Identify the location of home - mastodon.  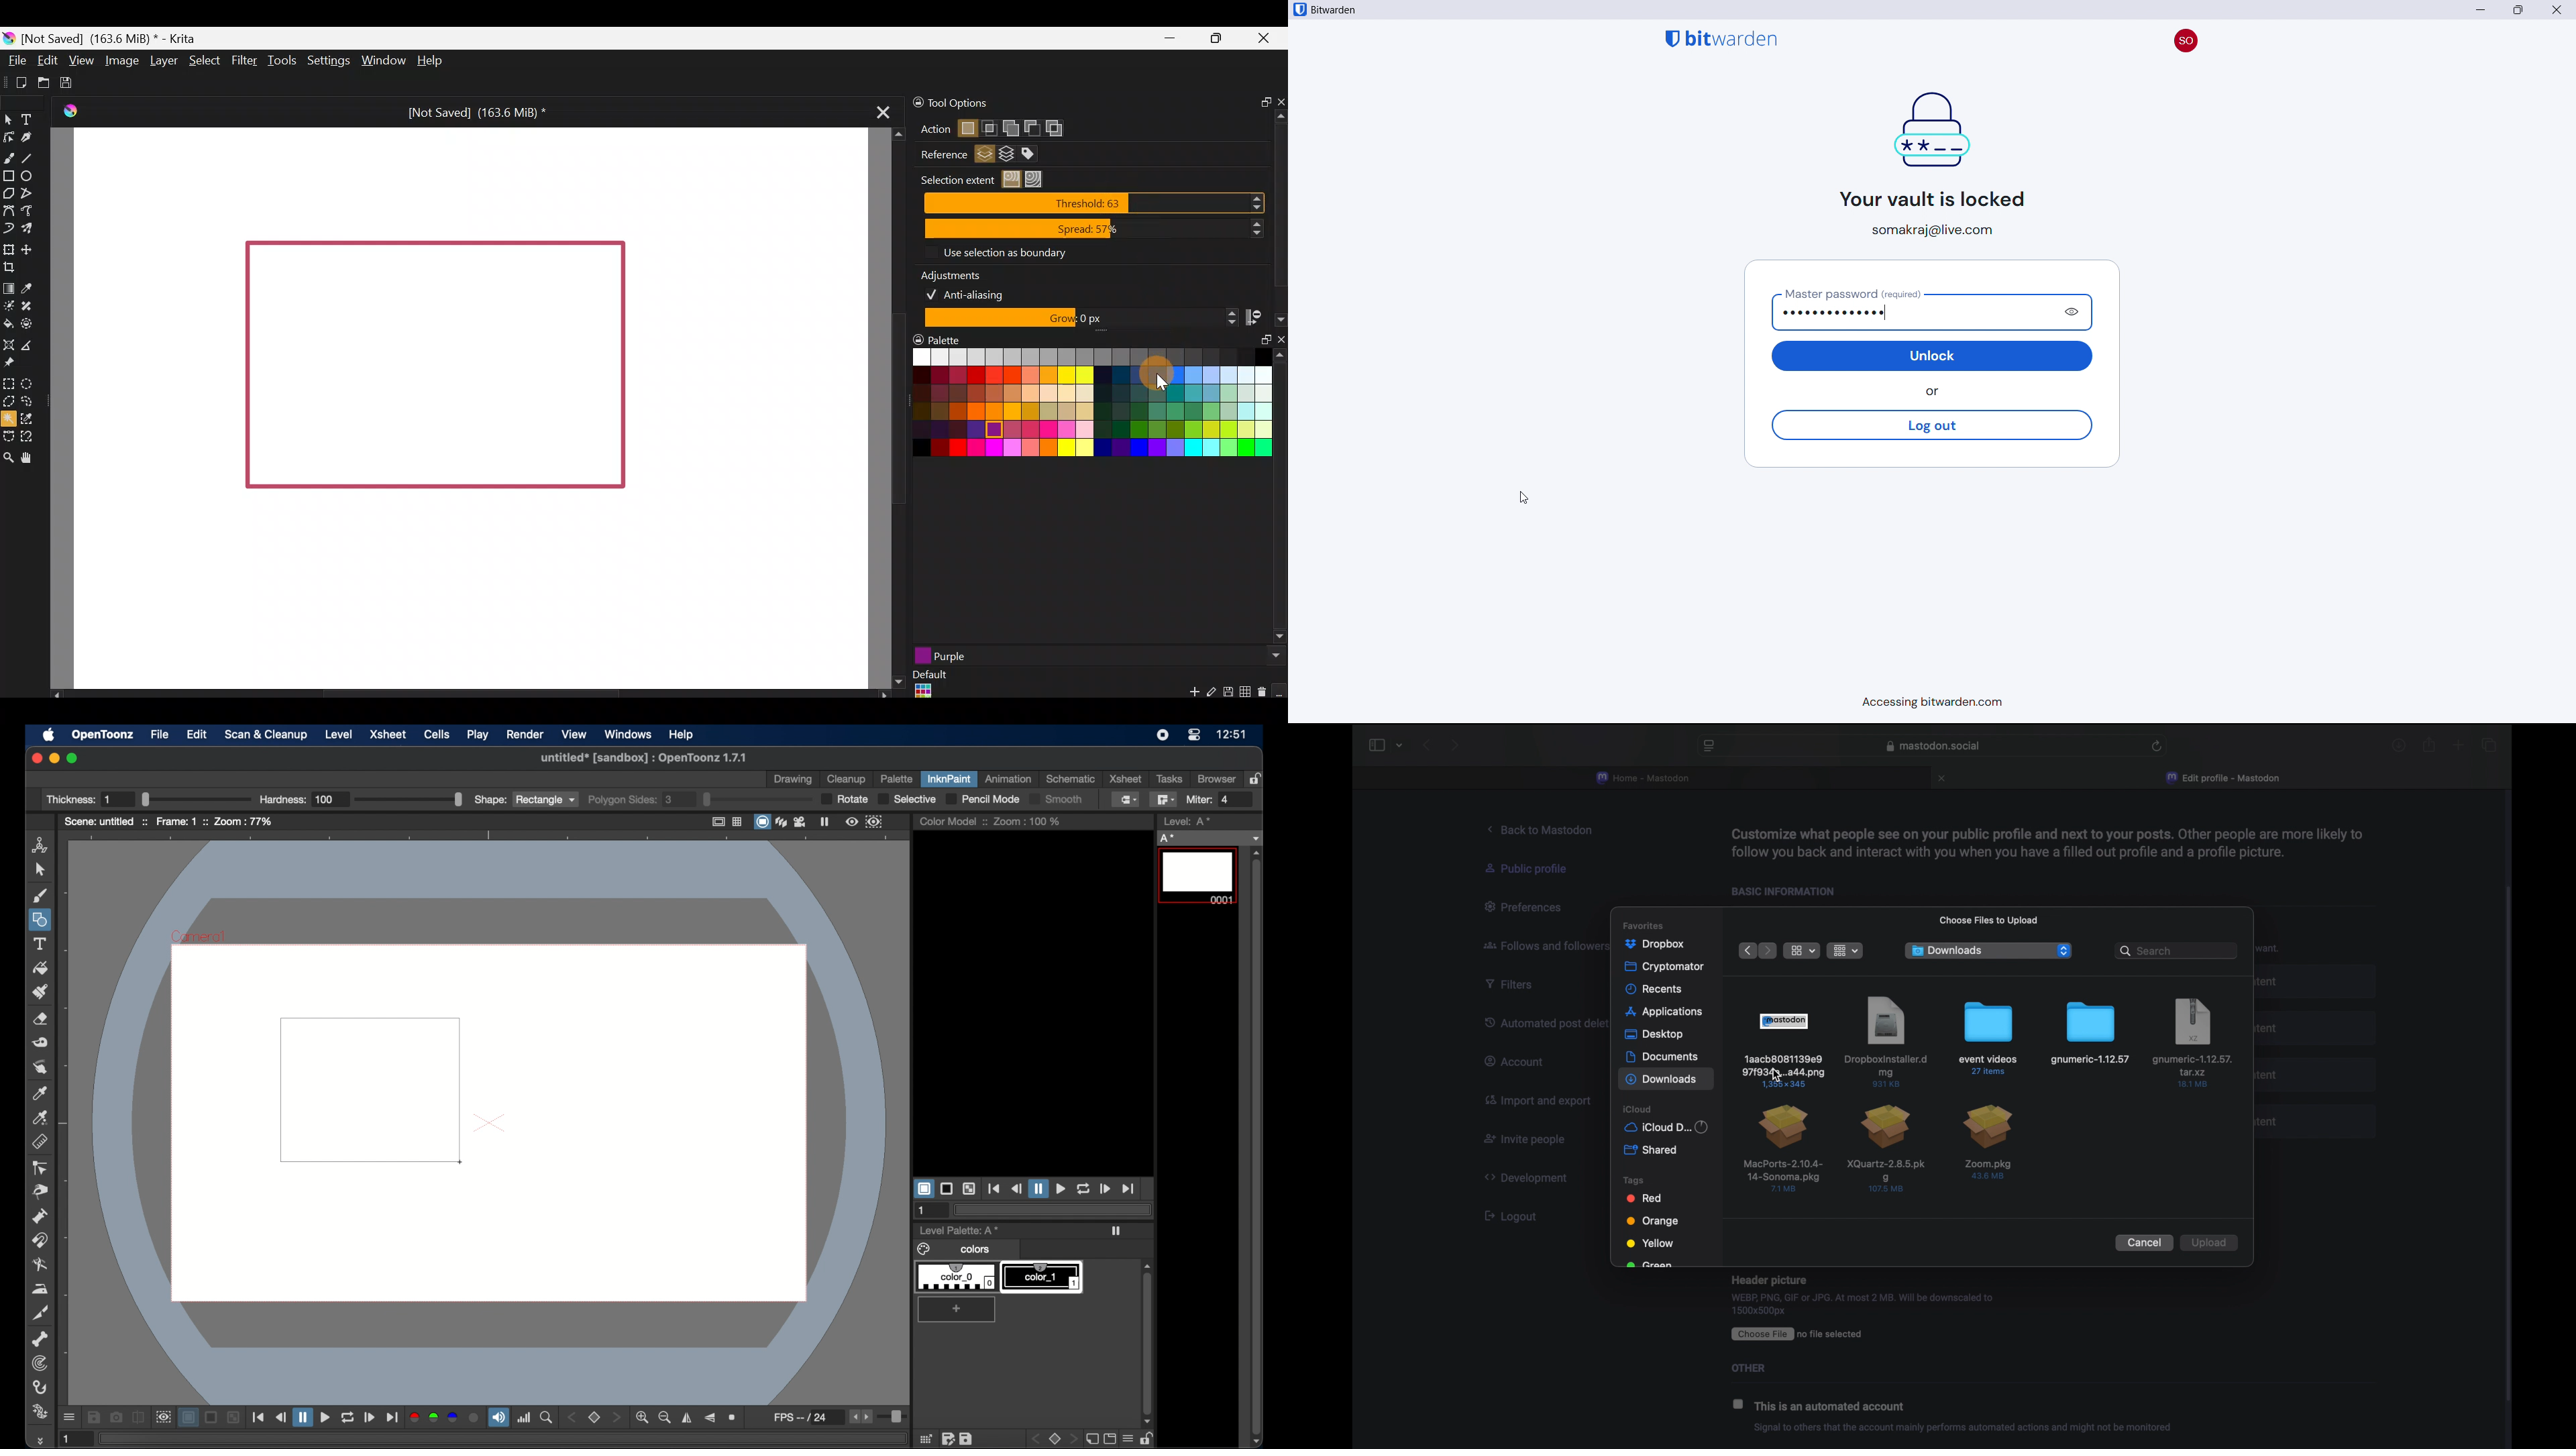
(1644, 778).